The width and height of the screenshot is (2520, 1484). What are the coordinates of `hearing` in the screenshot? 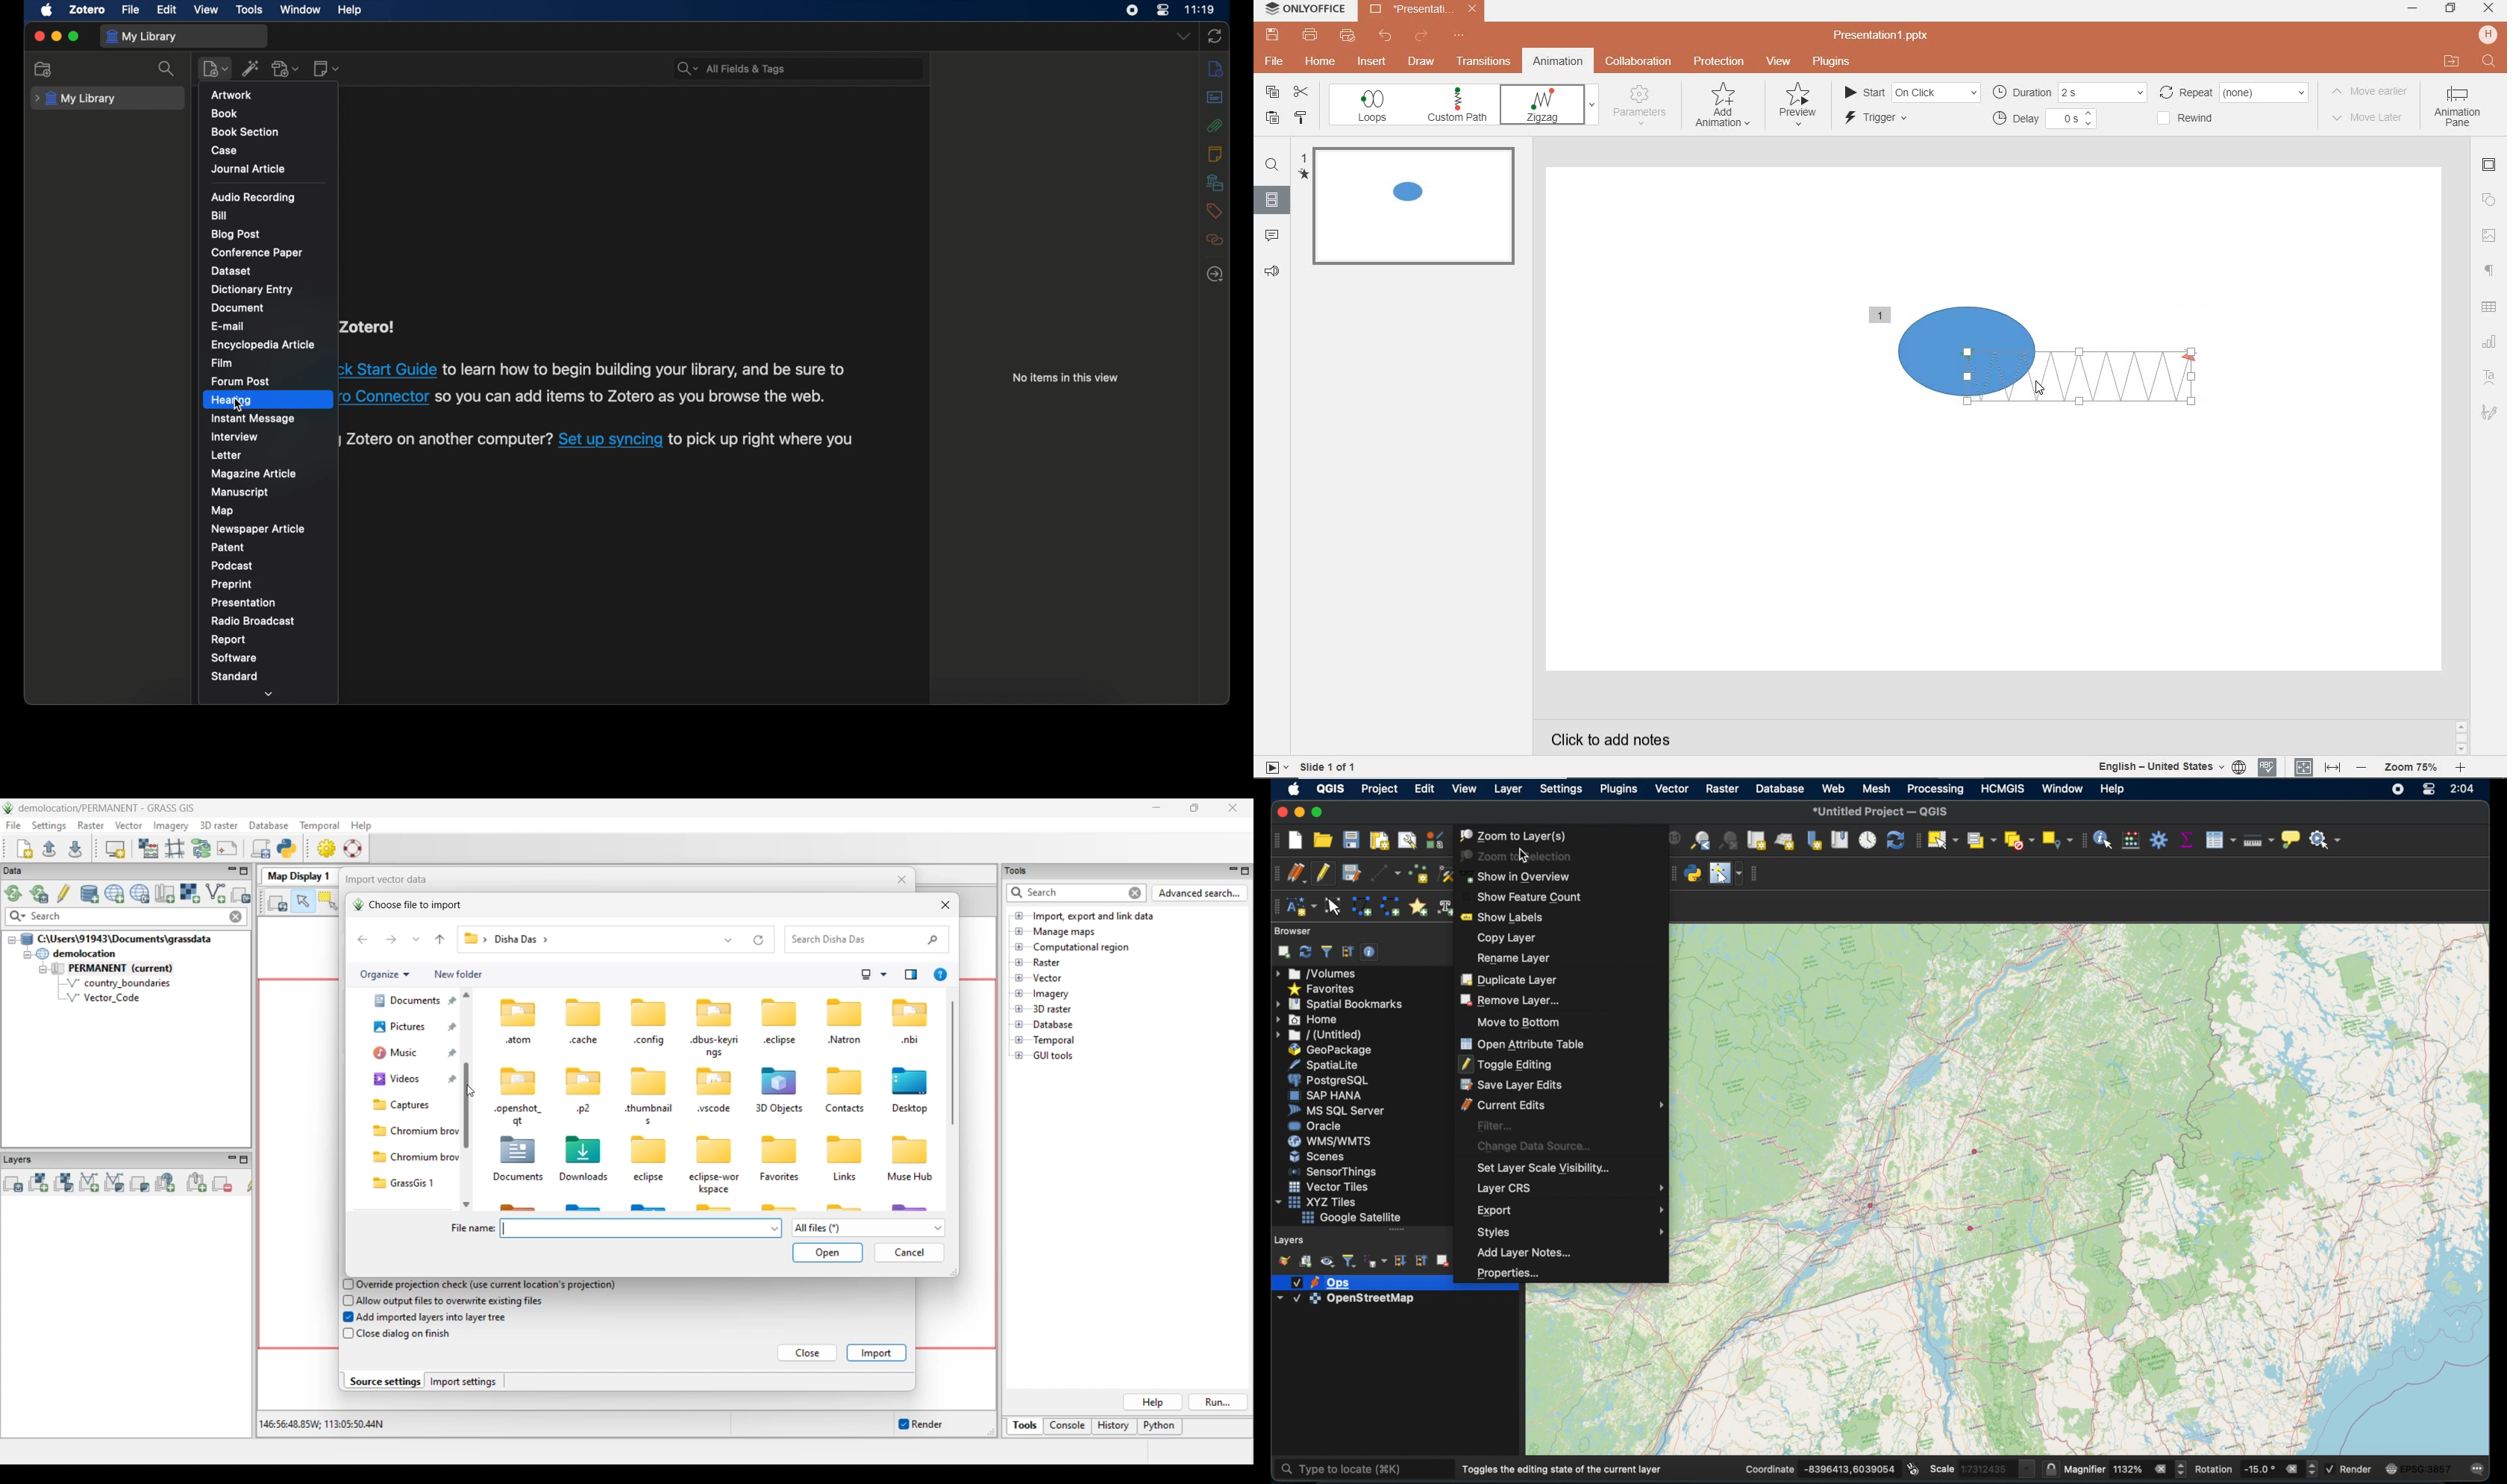 It's located at (232, 400).